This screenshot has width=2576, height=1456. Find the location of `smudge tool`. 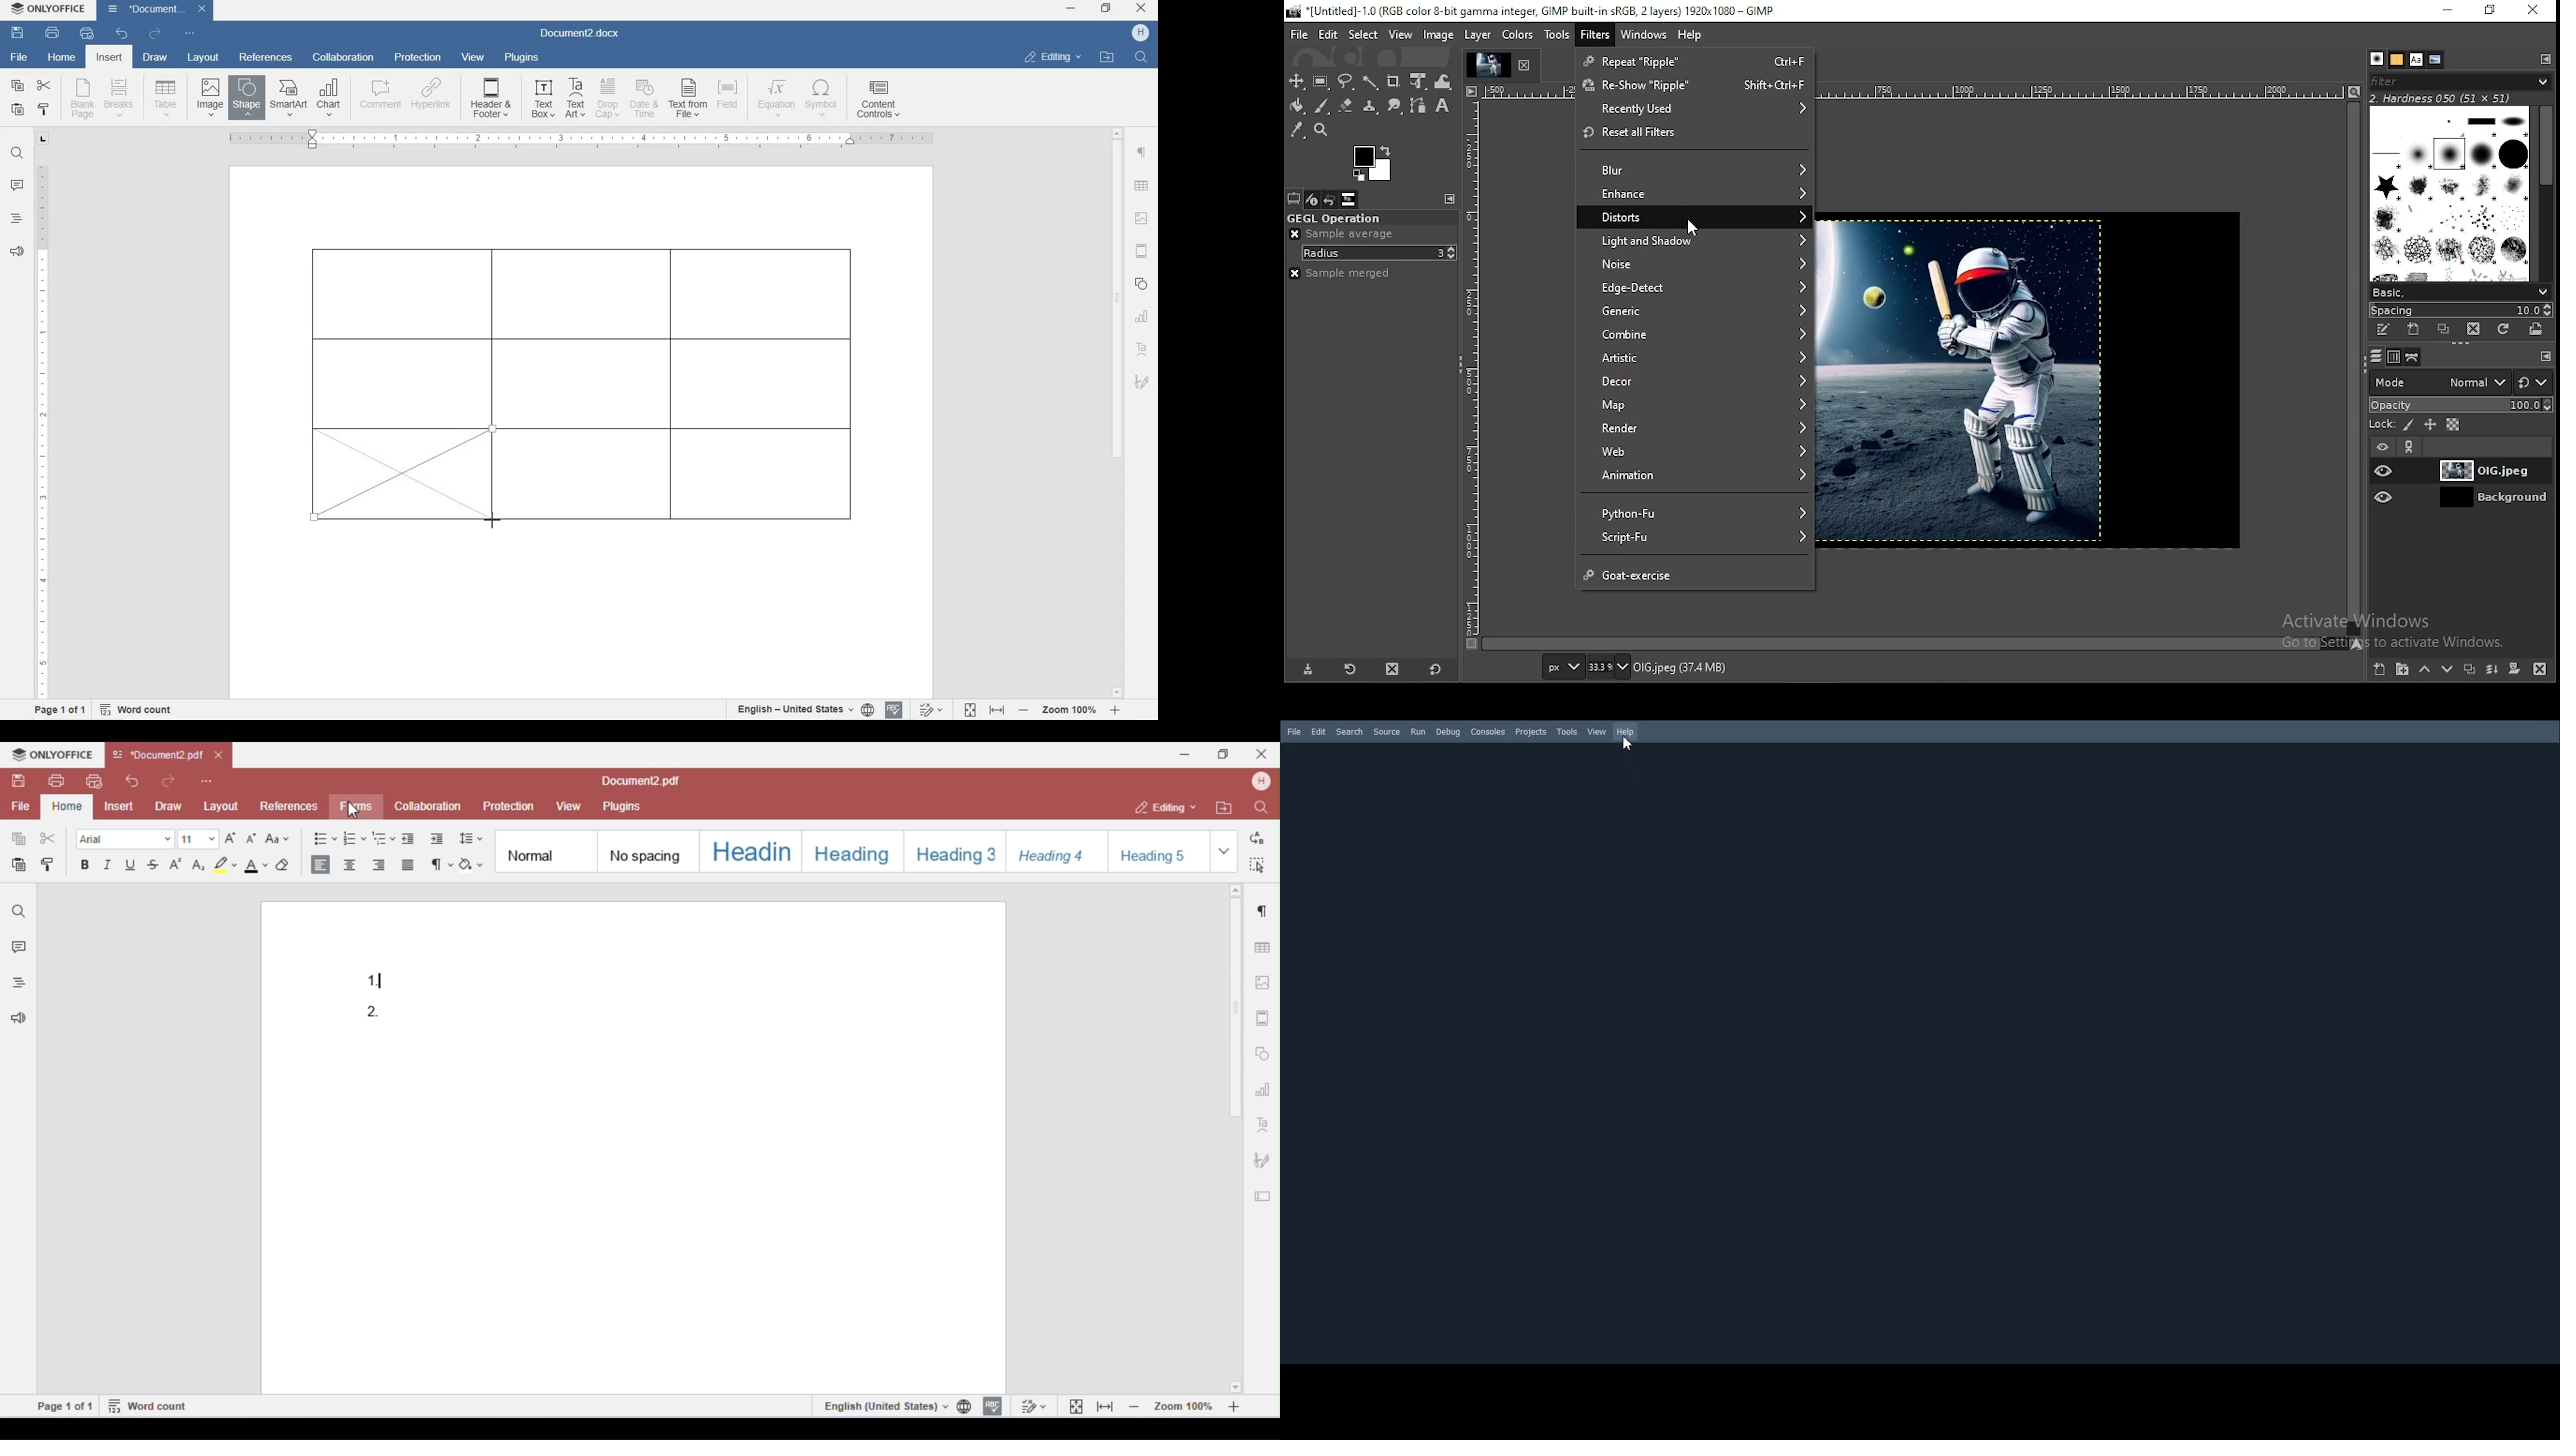

smudge tool is located at coordinates (1396, 107).